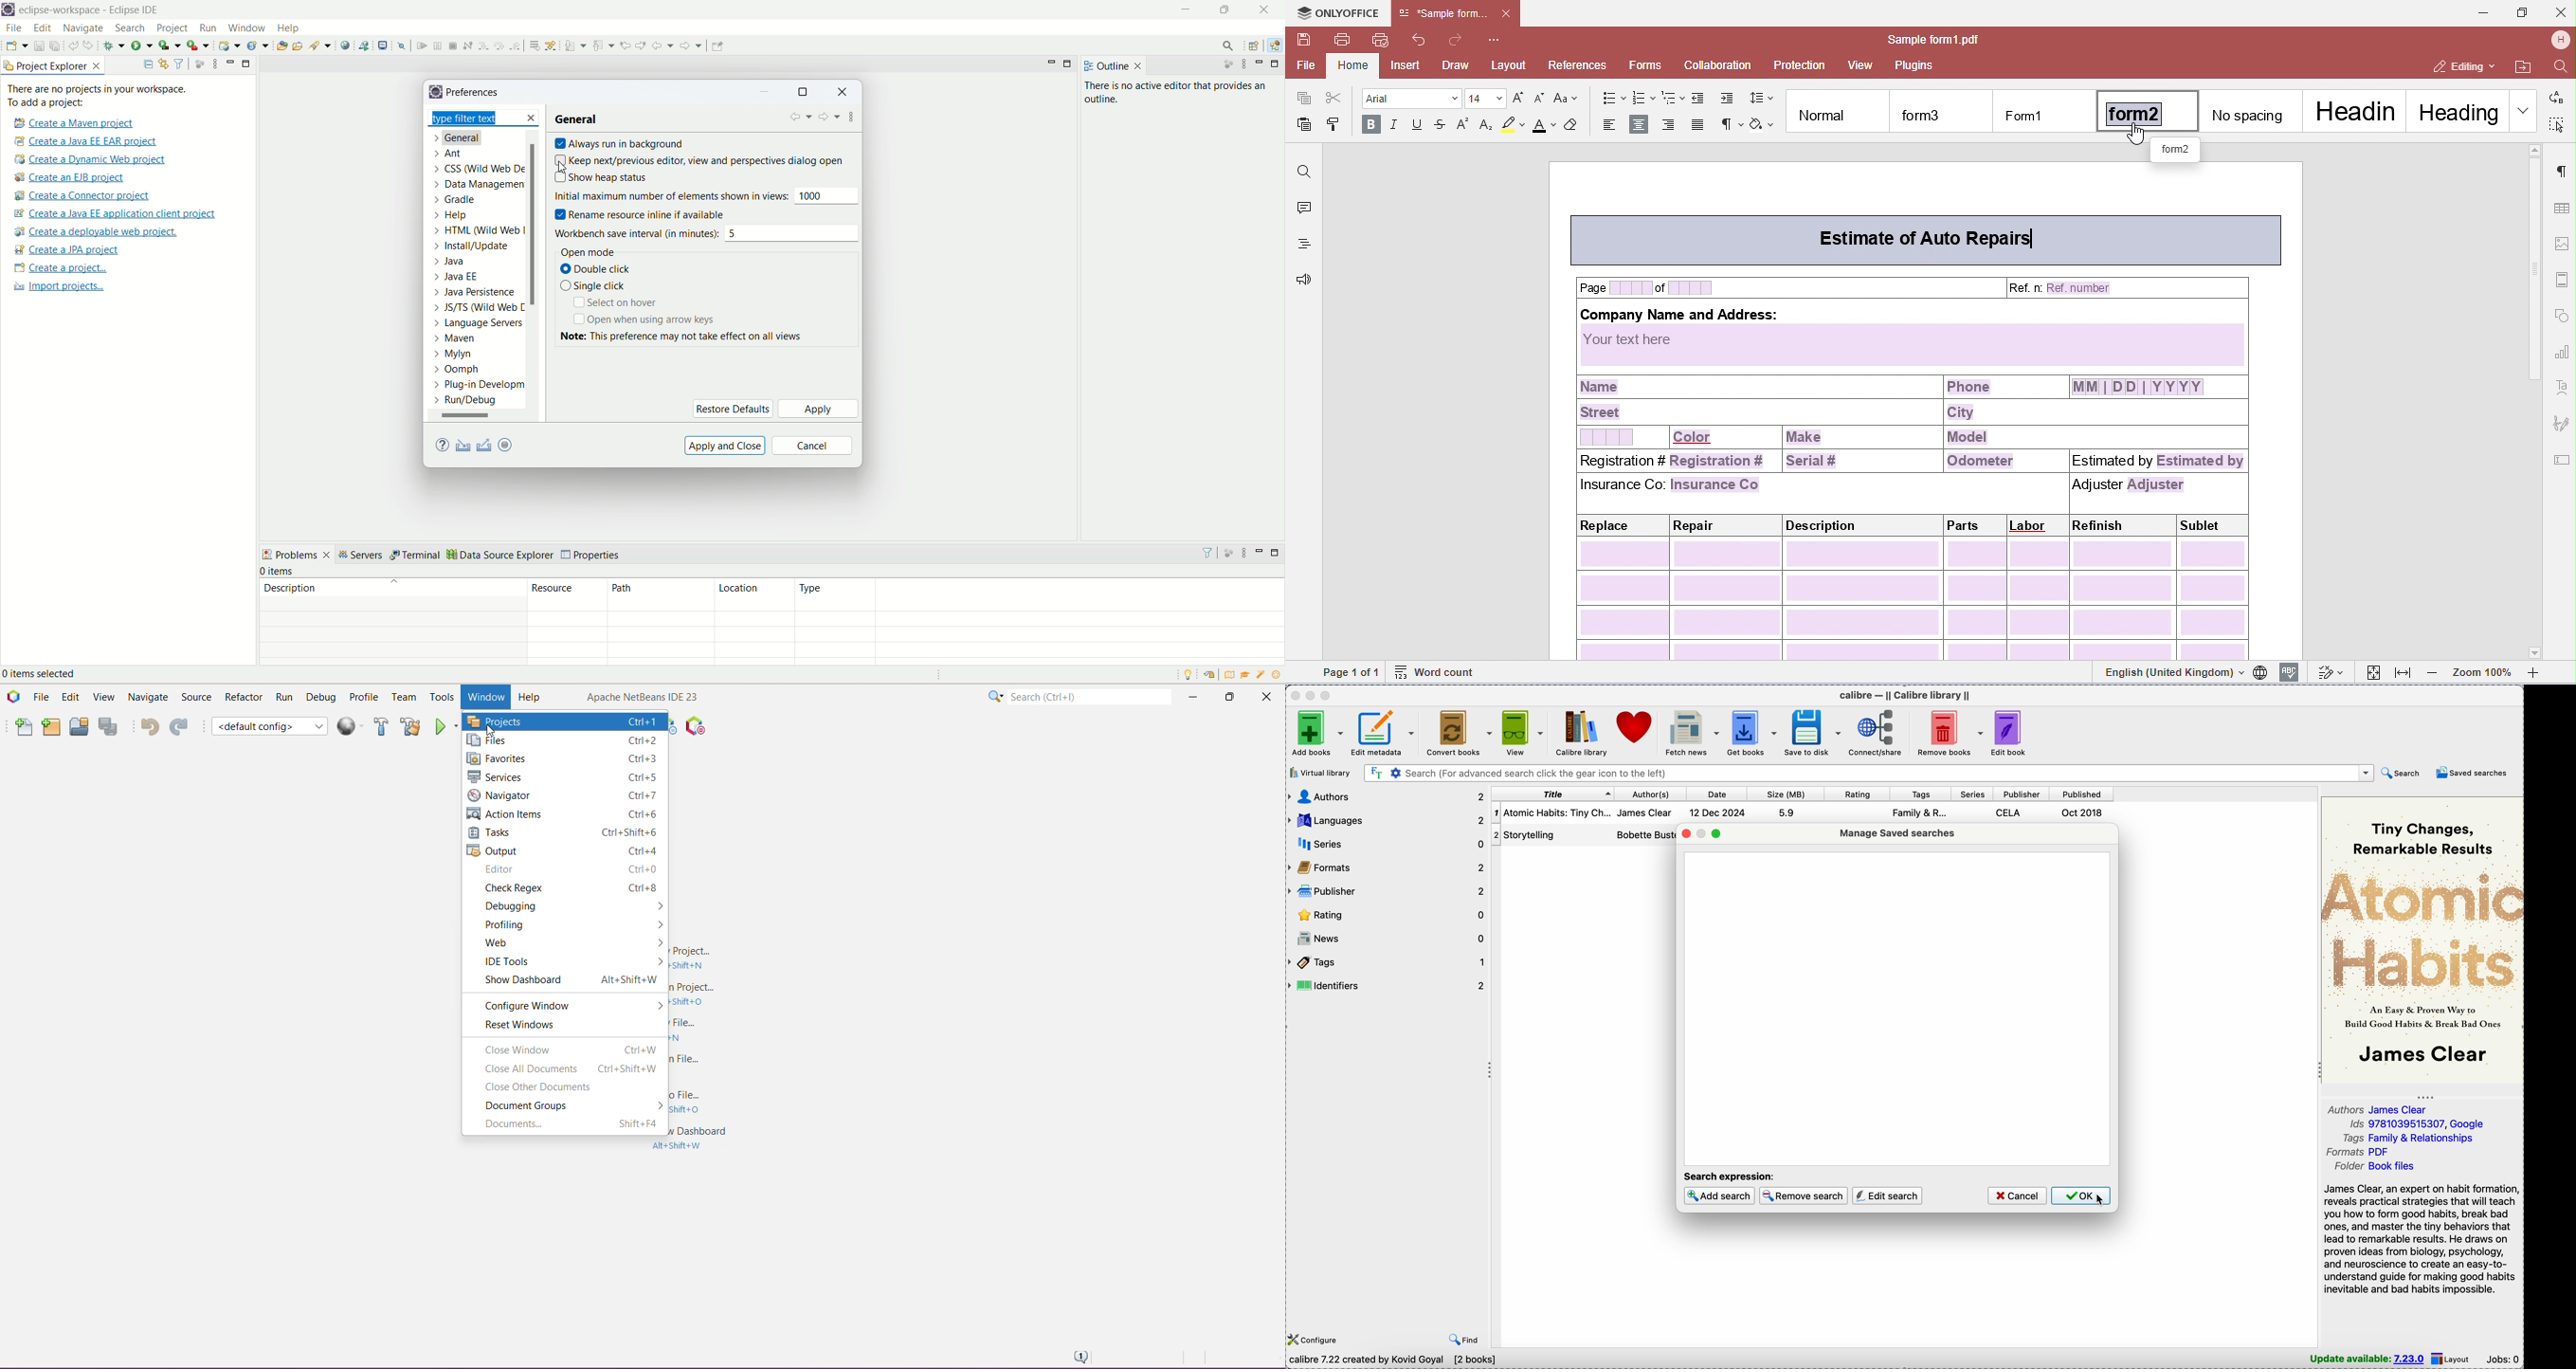  What do you see at coordinates (1386, 845) in the screenshot?
I see `series` at bounding box center [1386, 845].